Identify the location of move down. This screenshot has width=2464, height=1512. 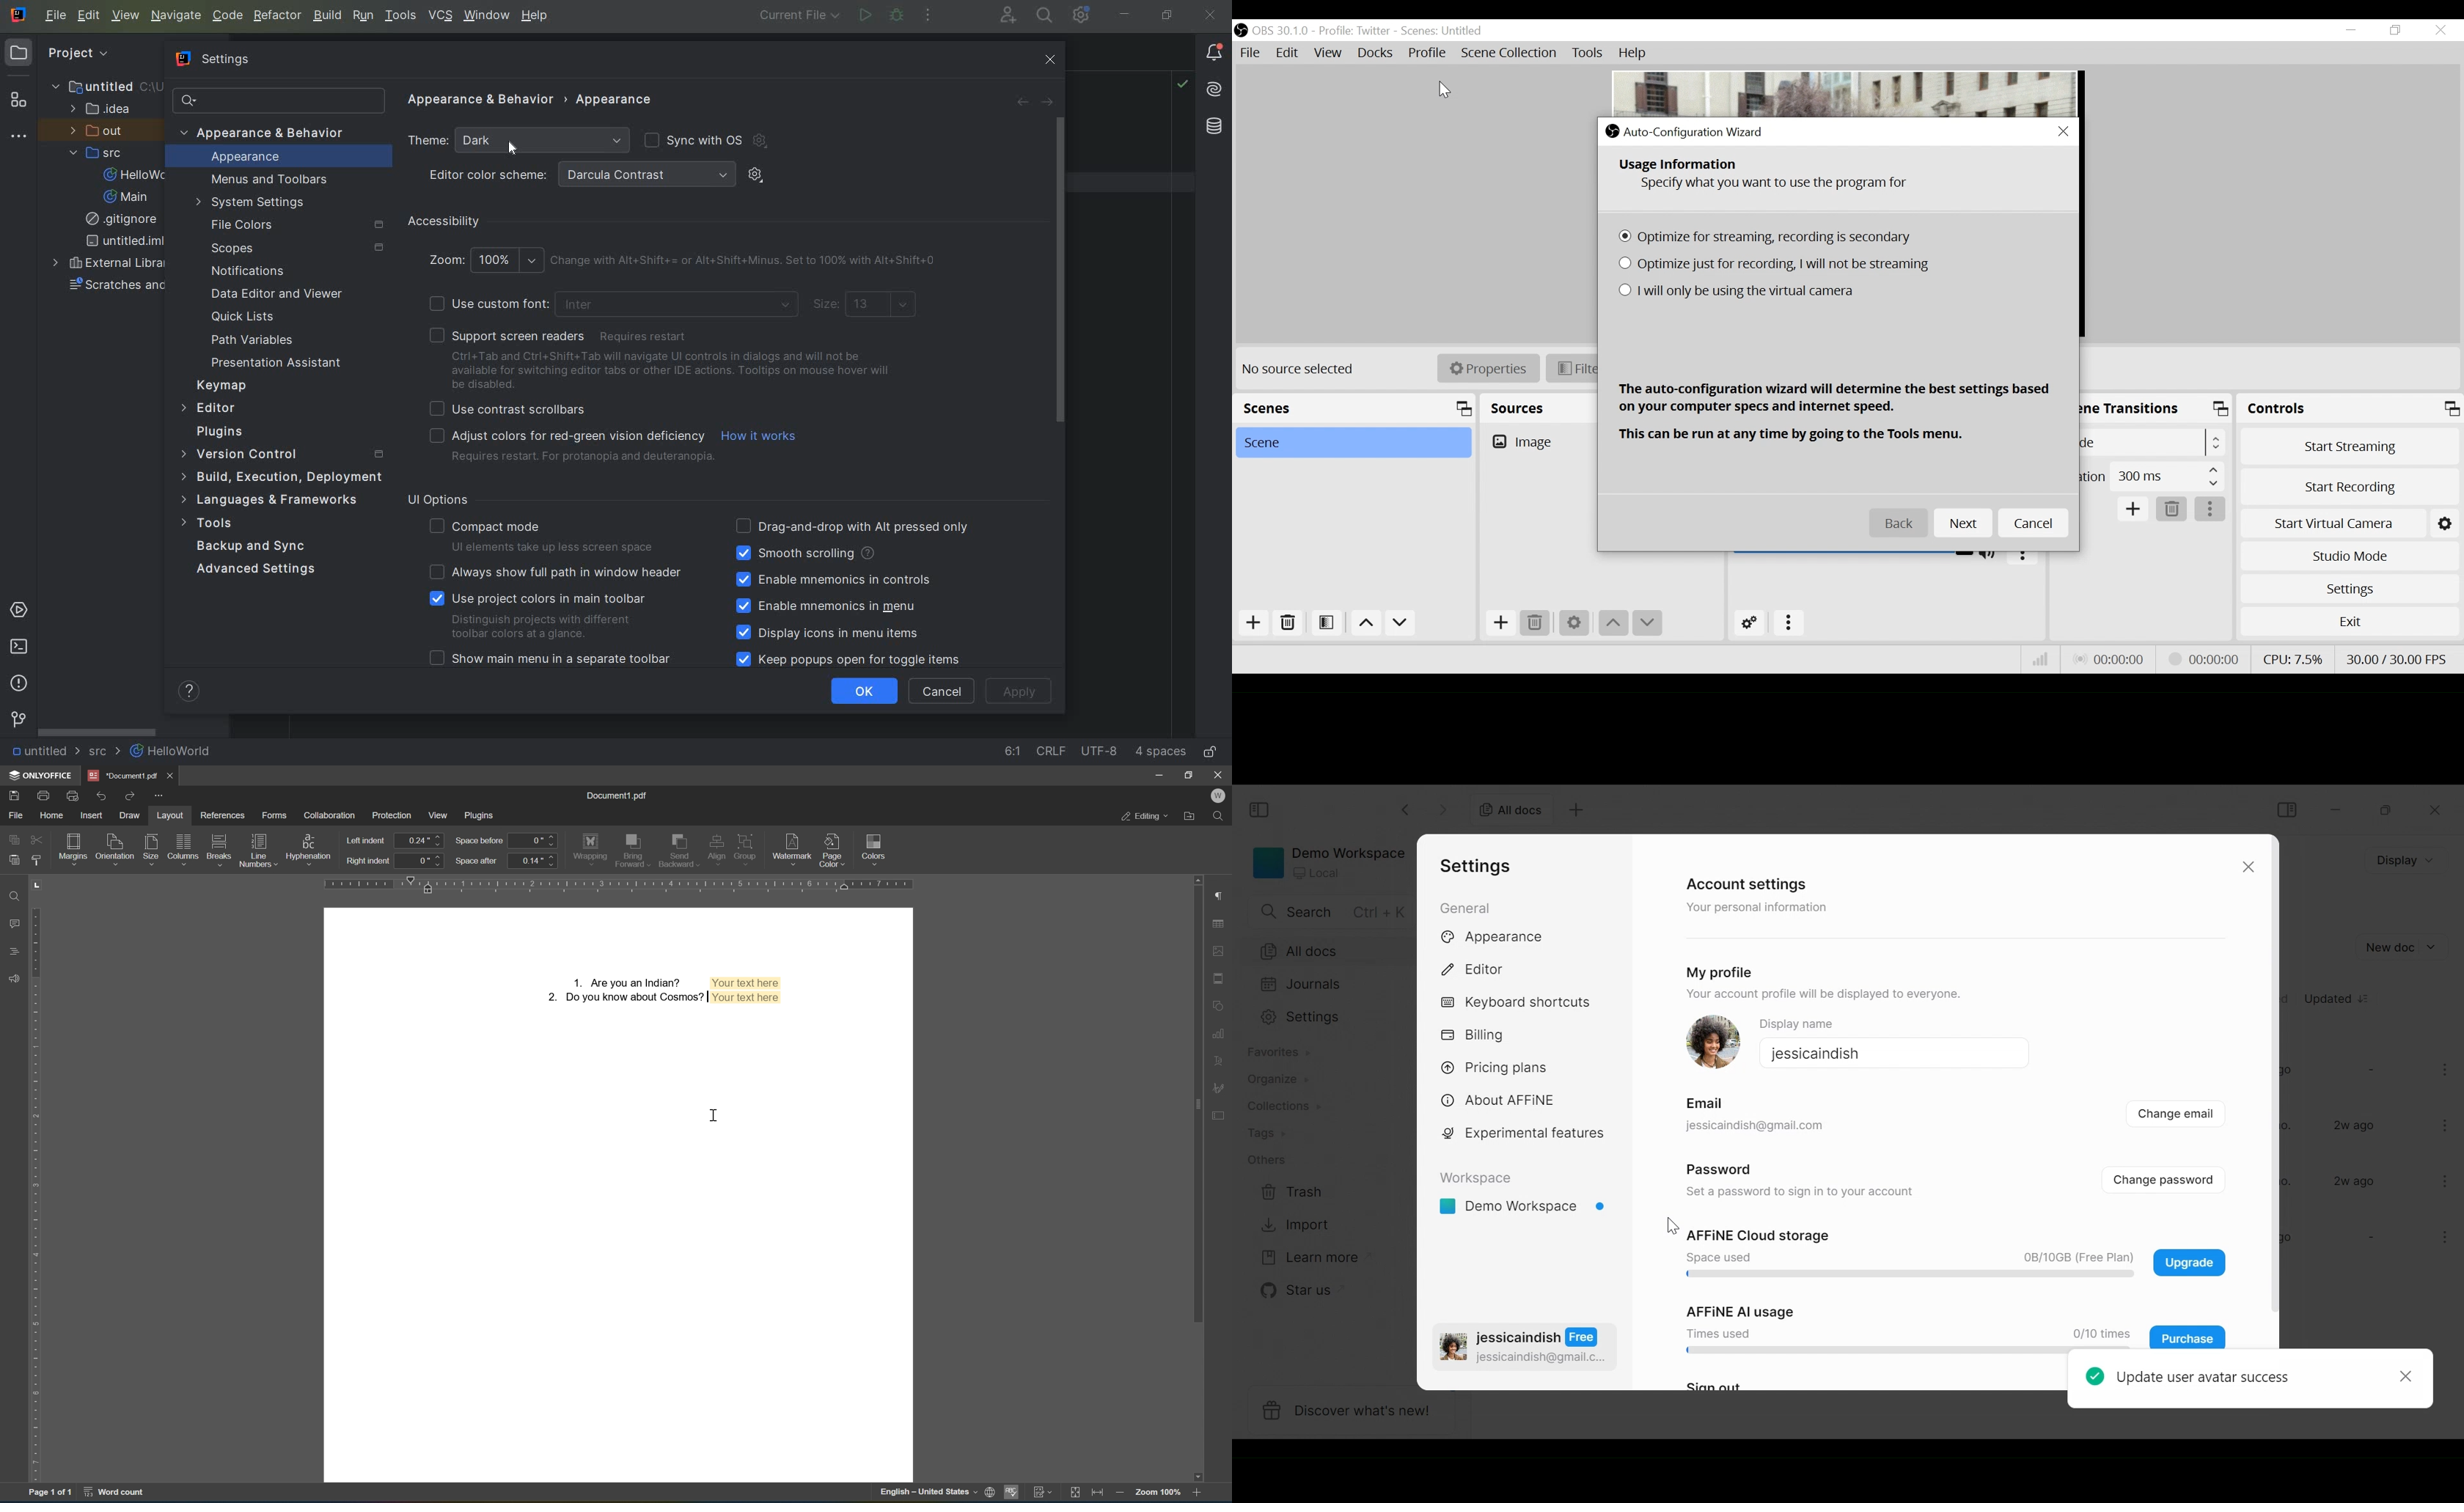
(1401, 624).